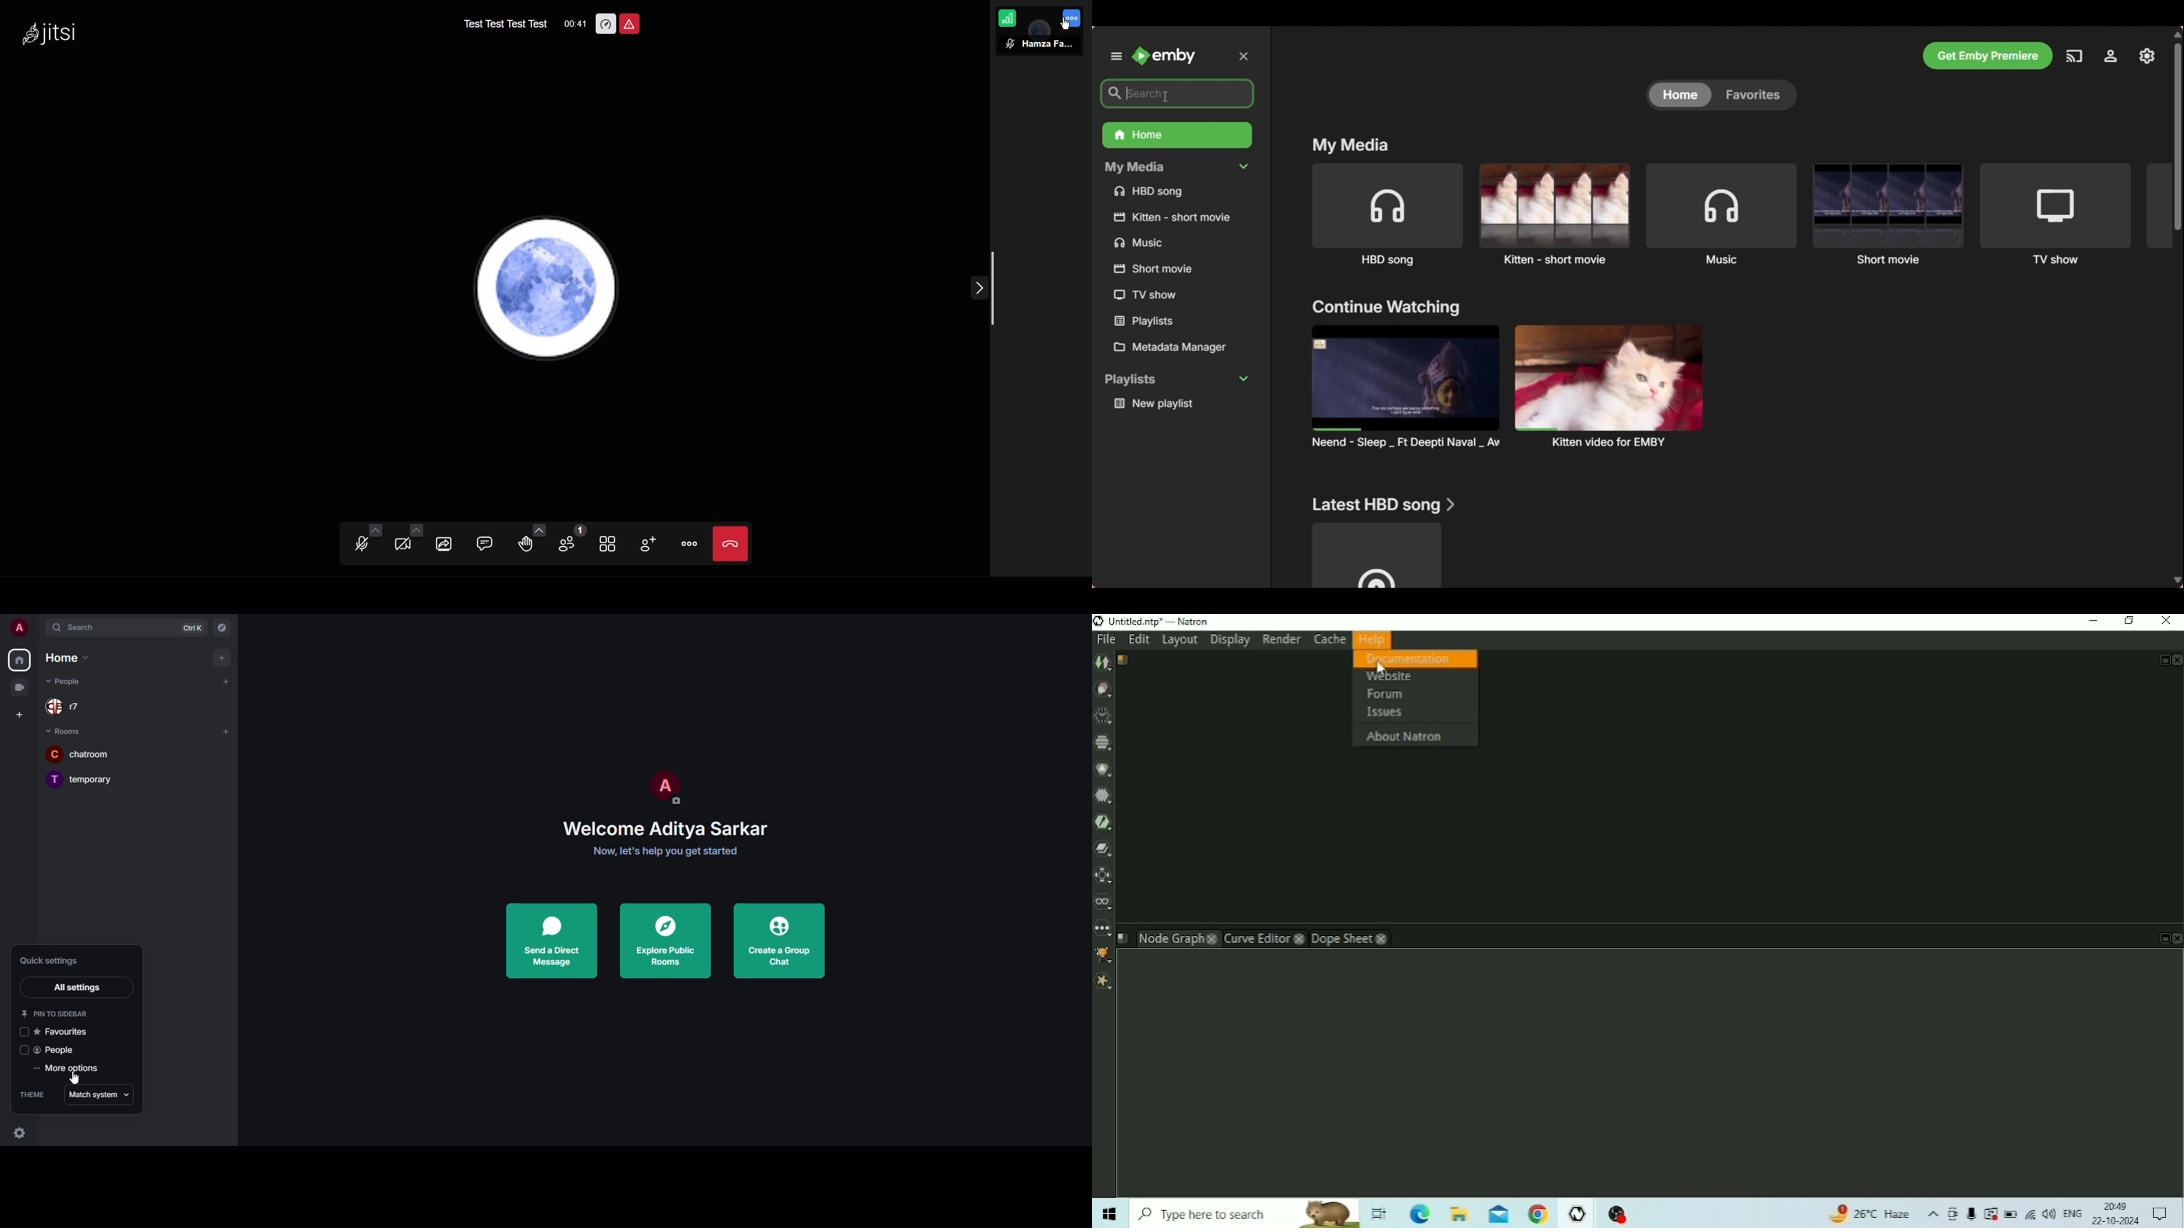 The image size is (2184, 1232). What do you see at coordinates (21, 713) in the screenshot?
I see `create space` at bounding box center [21, 713].